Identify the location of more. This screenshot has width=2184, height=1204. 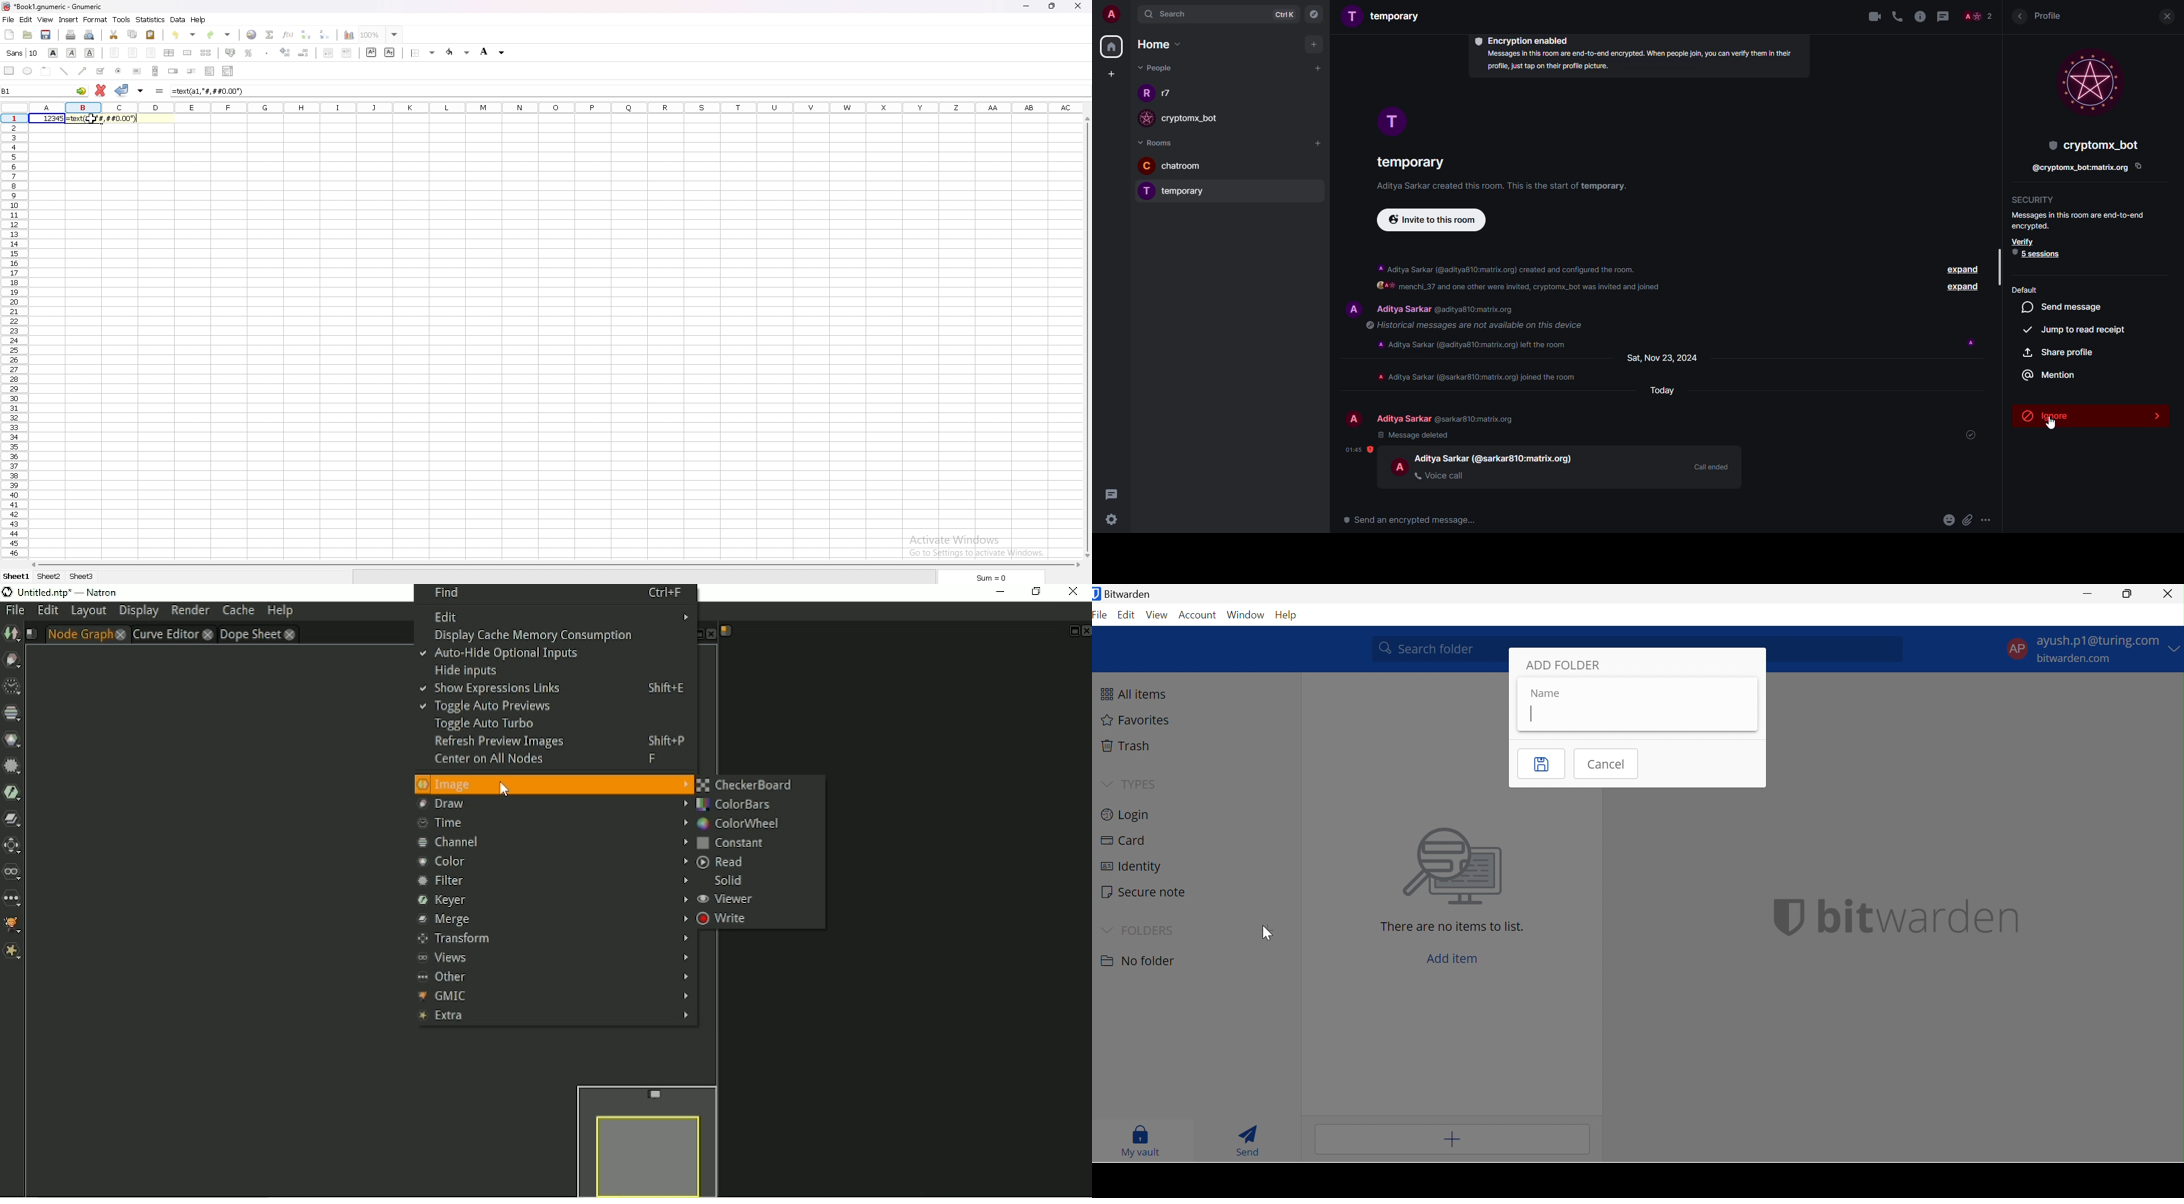
(1991, 520).